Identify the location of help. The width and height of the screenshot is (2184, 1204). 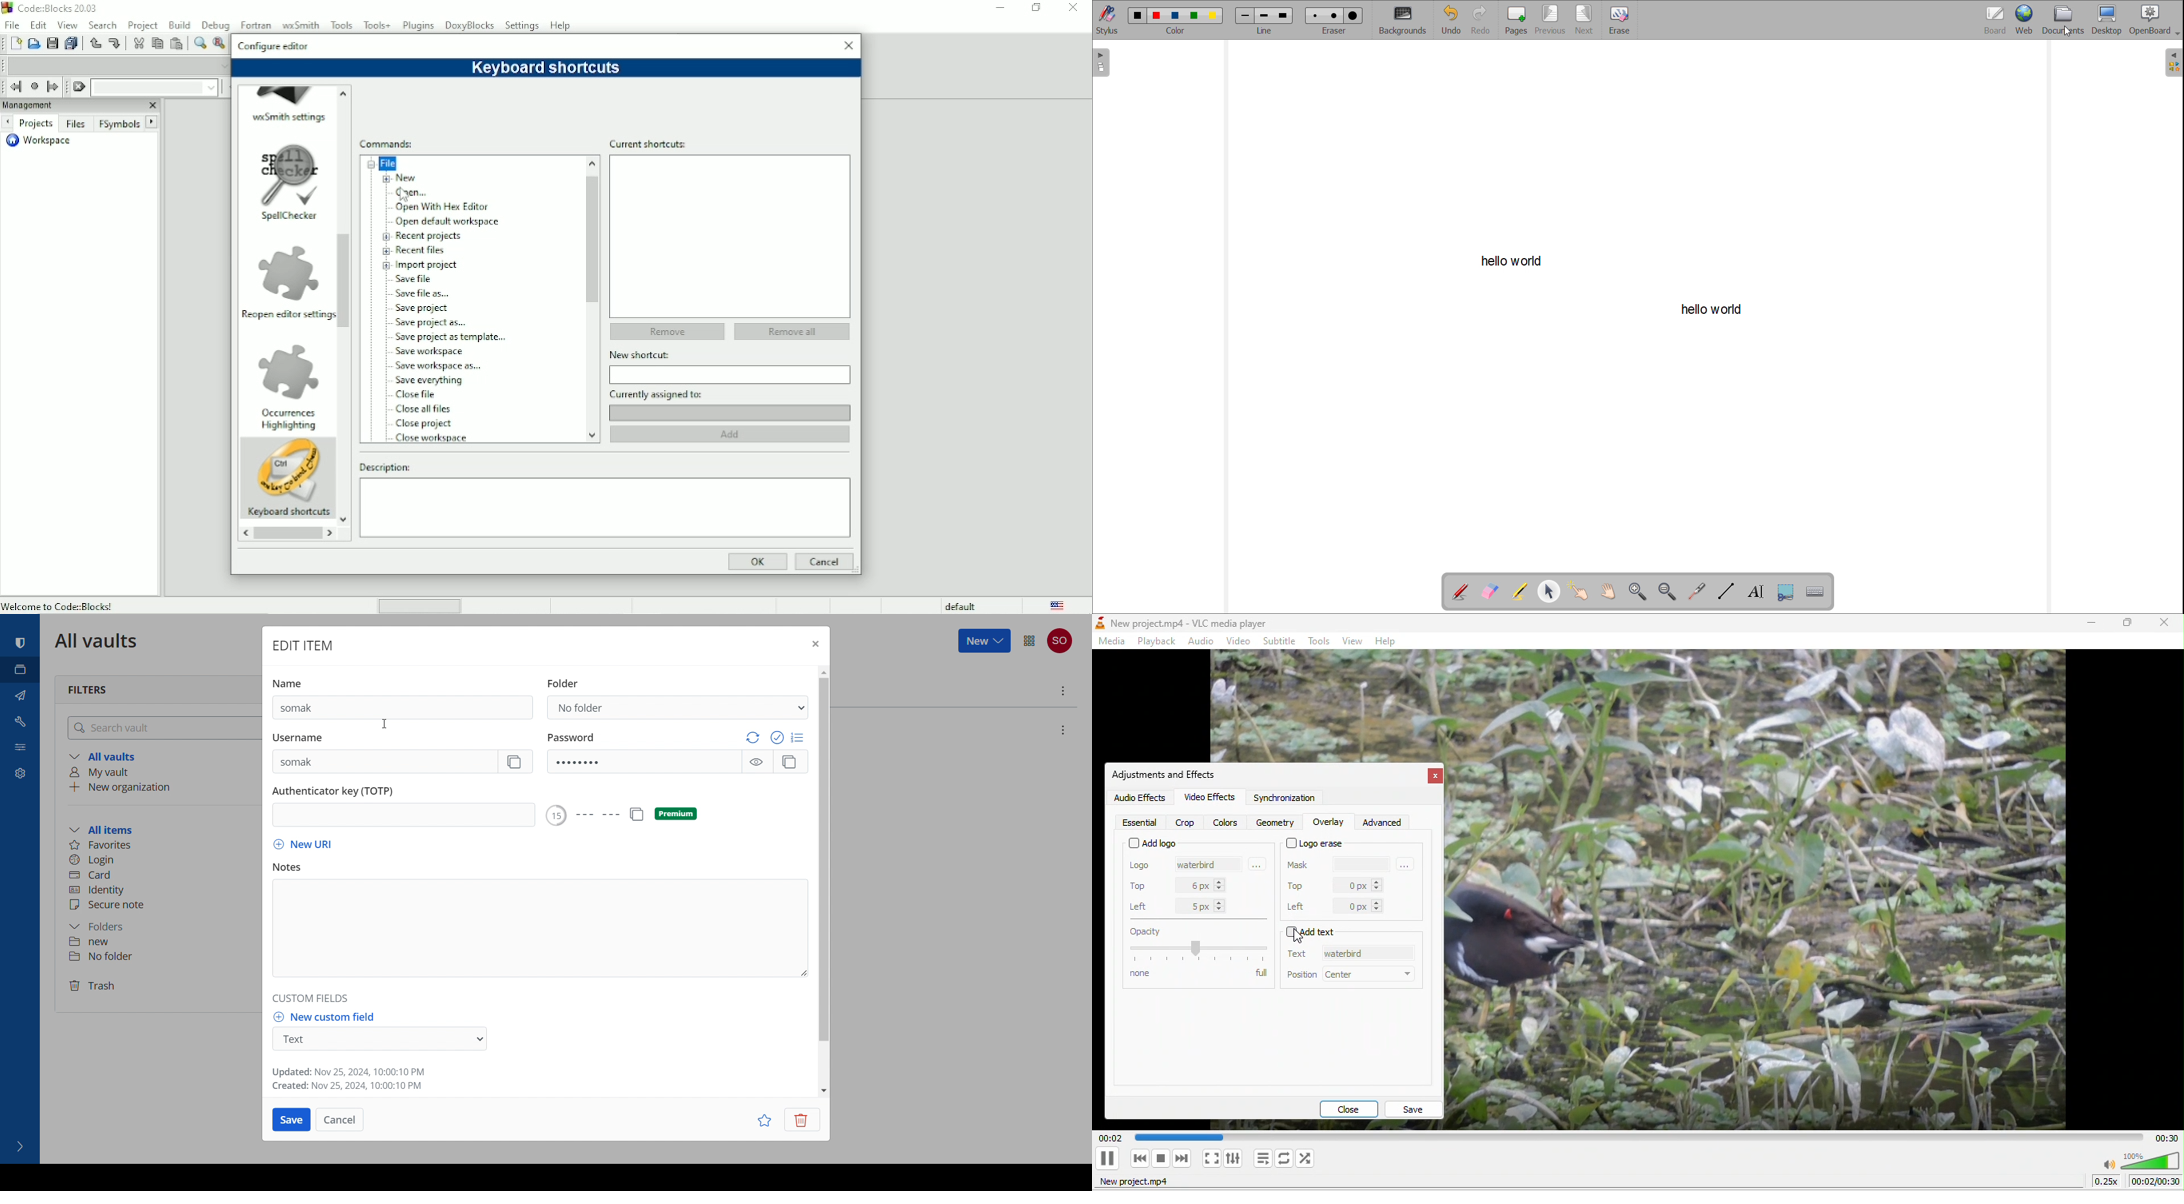
(1390, 640).